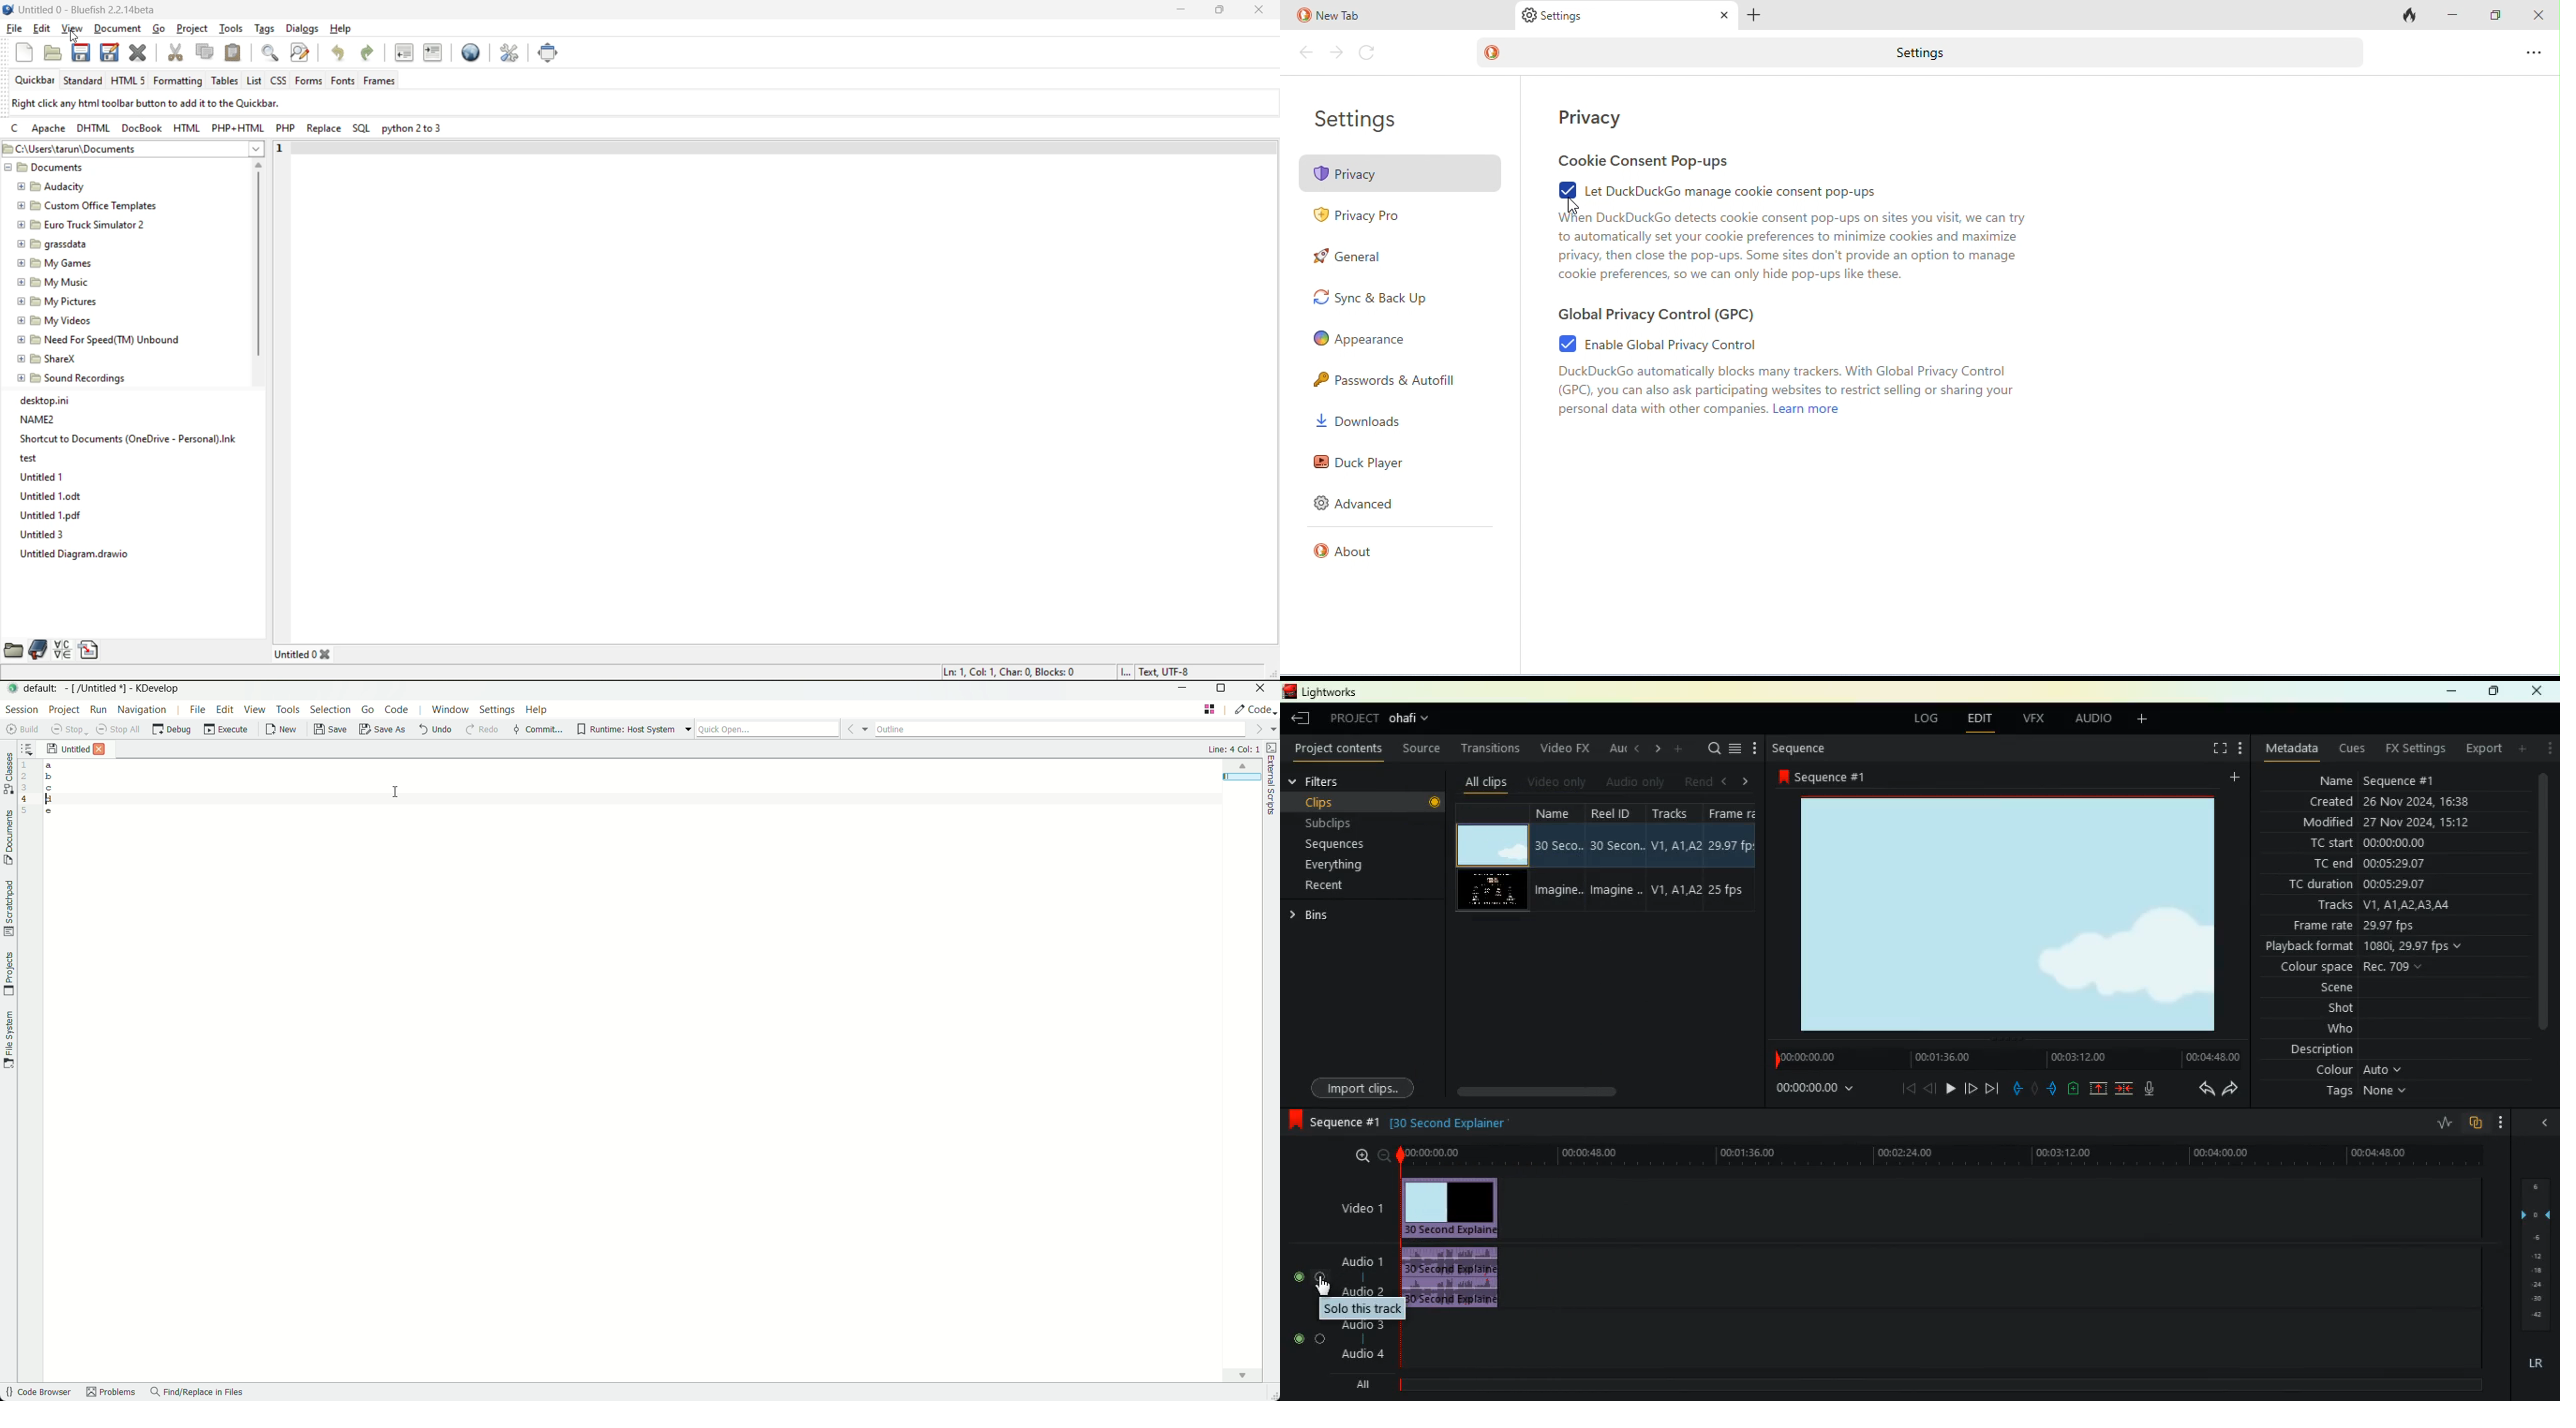  What do you see at coordinates (2383, 885) in the screenshot?
I see `tc duration` at bounding box center [2383, 885].